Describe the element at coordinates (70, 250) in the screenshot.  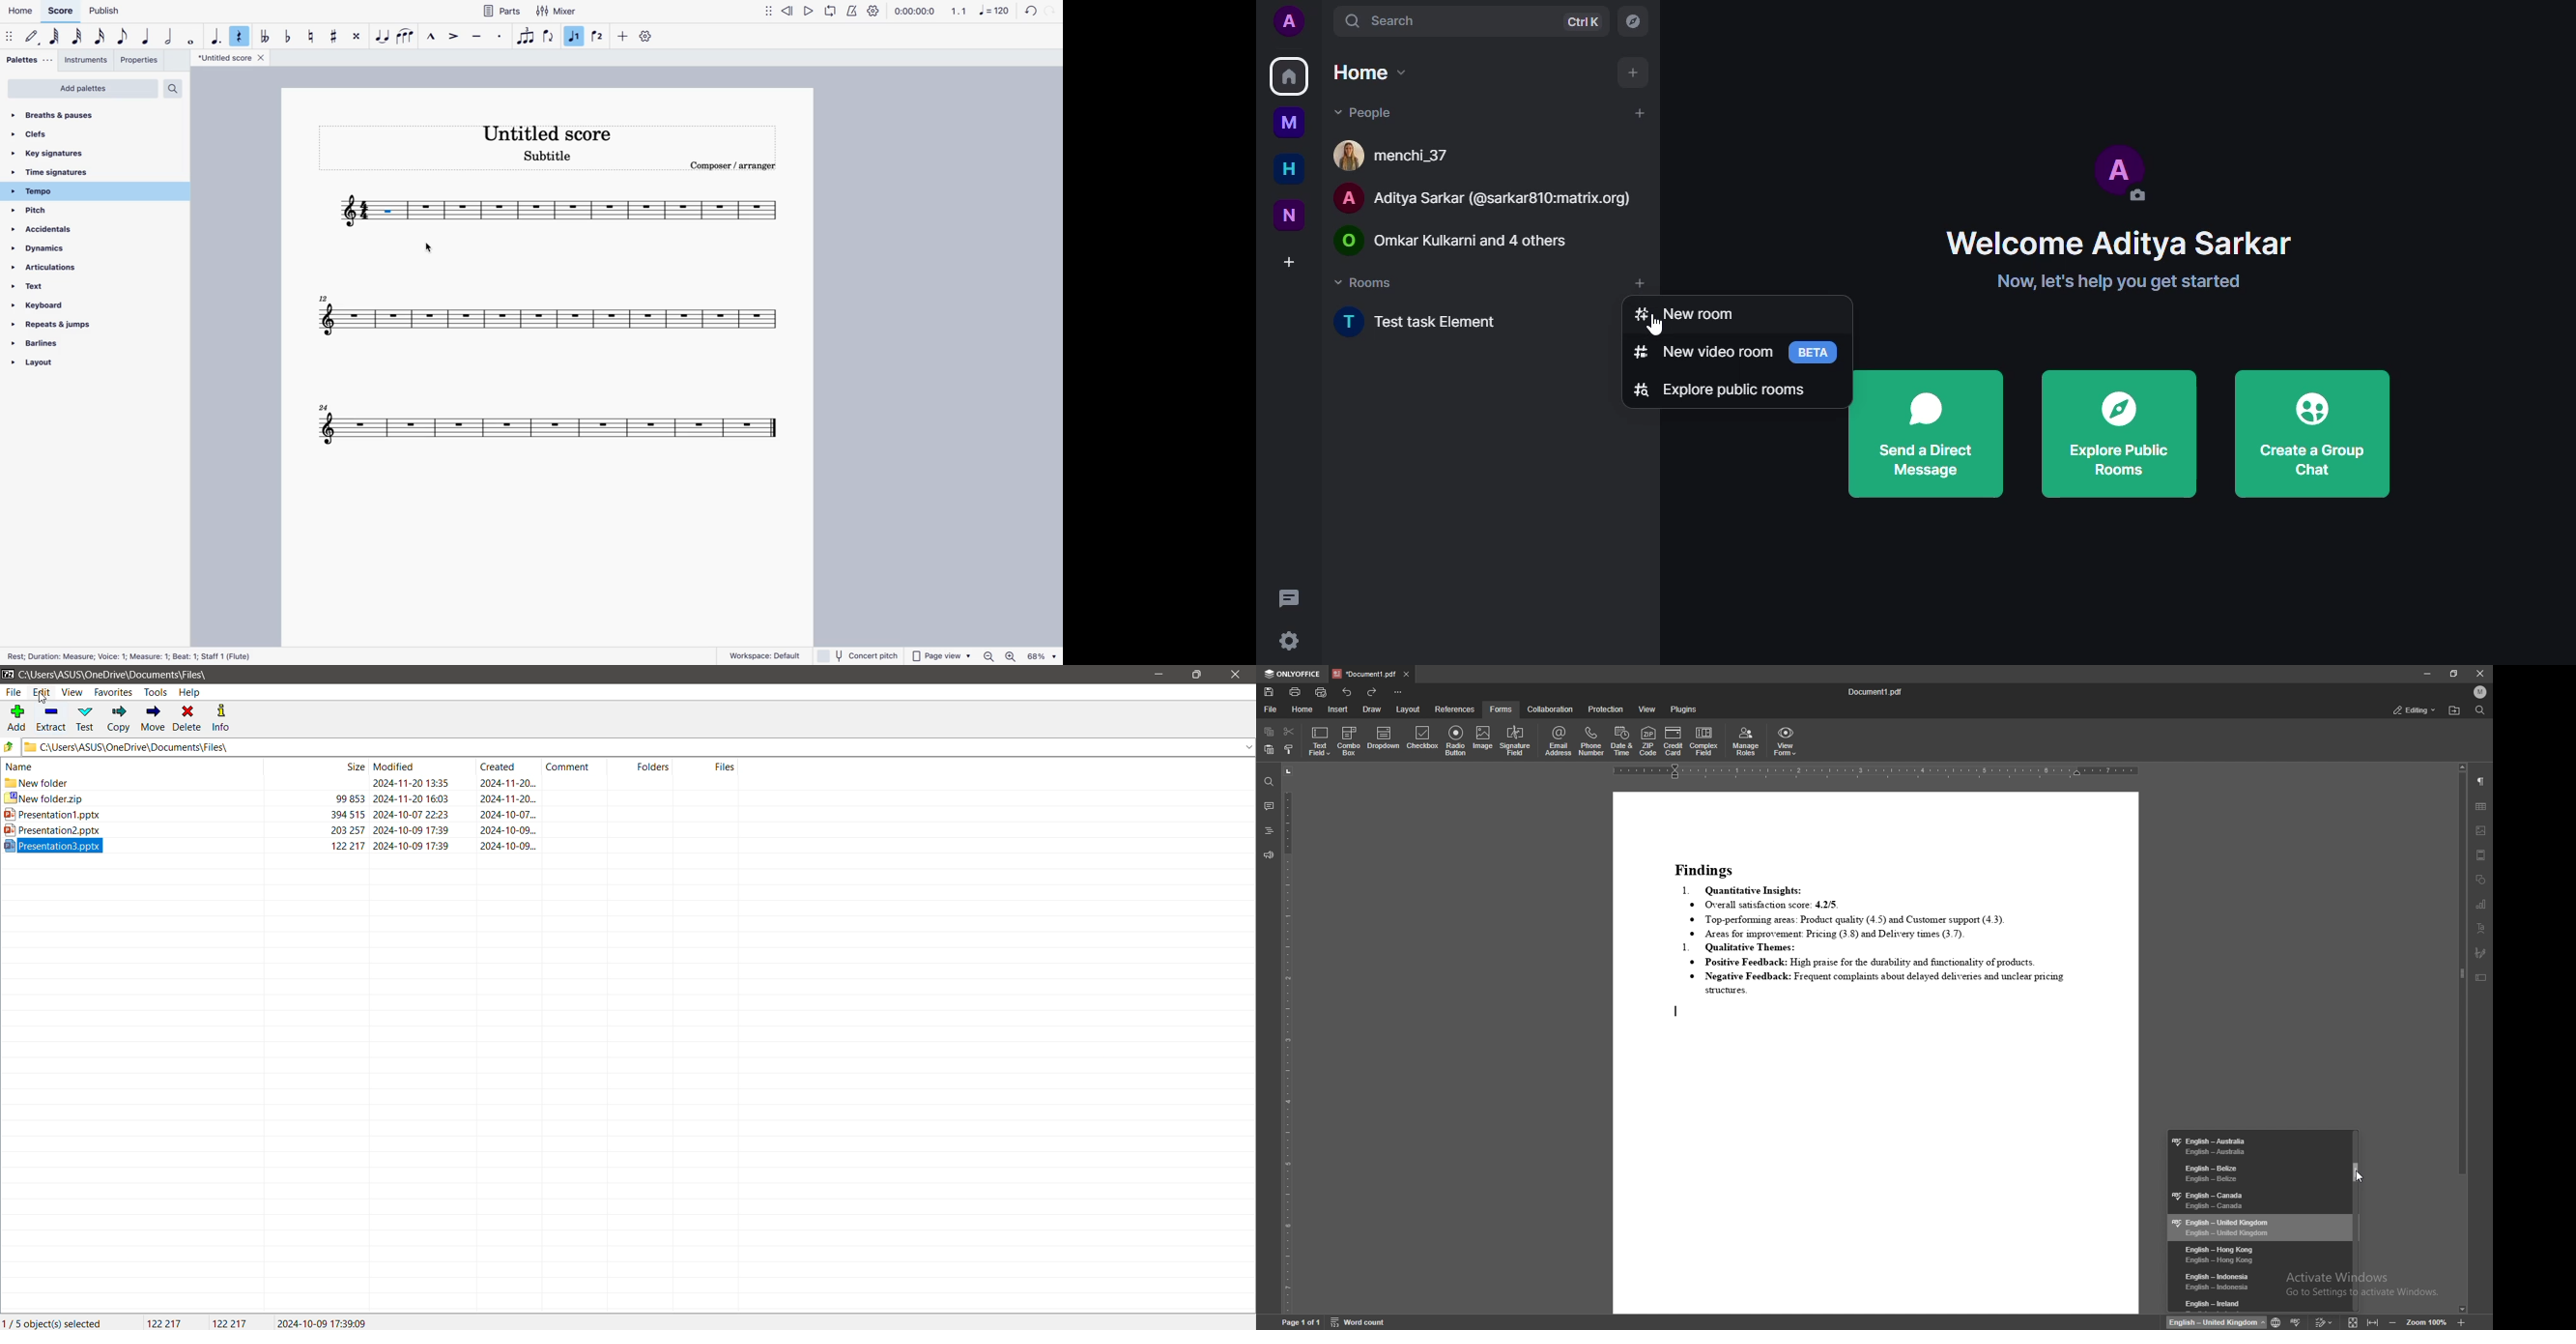
I see `dynamics` at that location.